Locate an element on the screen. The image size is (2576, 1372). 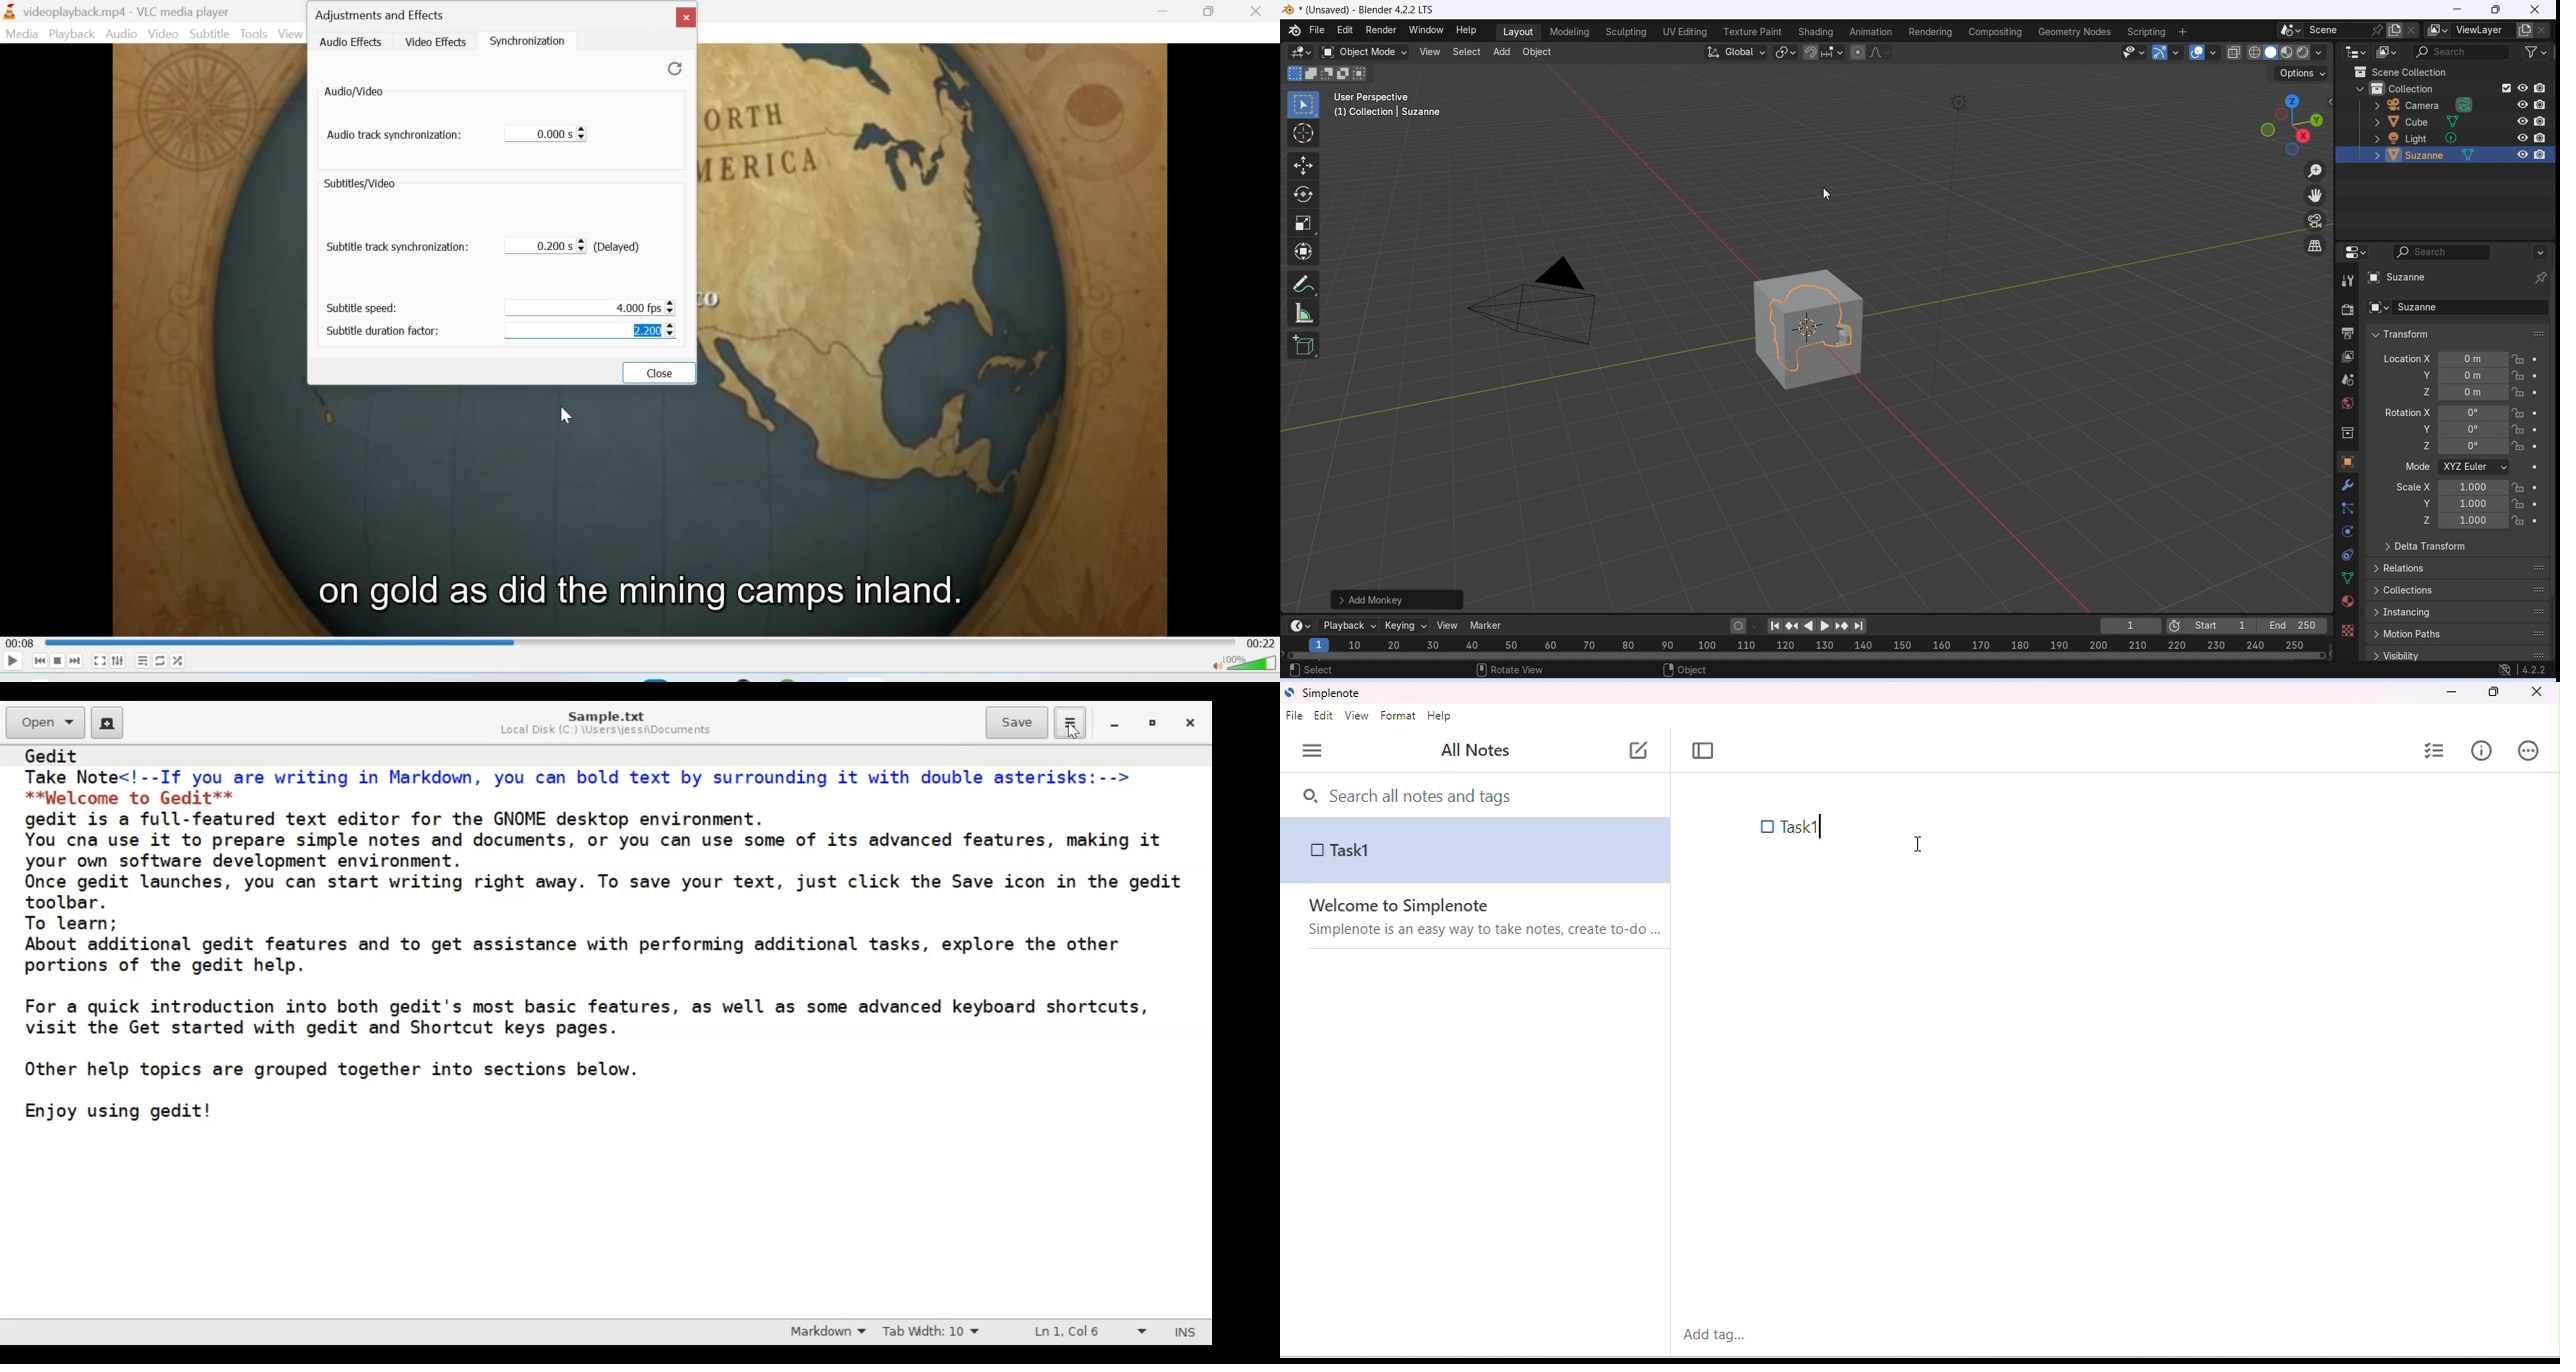
animate property is located at coordinates (2534, 413).